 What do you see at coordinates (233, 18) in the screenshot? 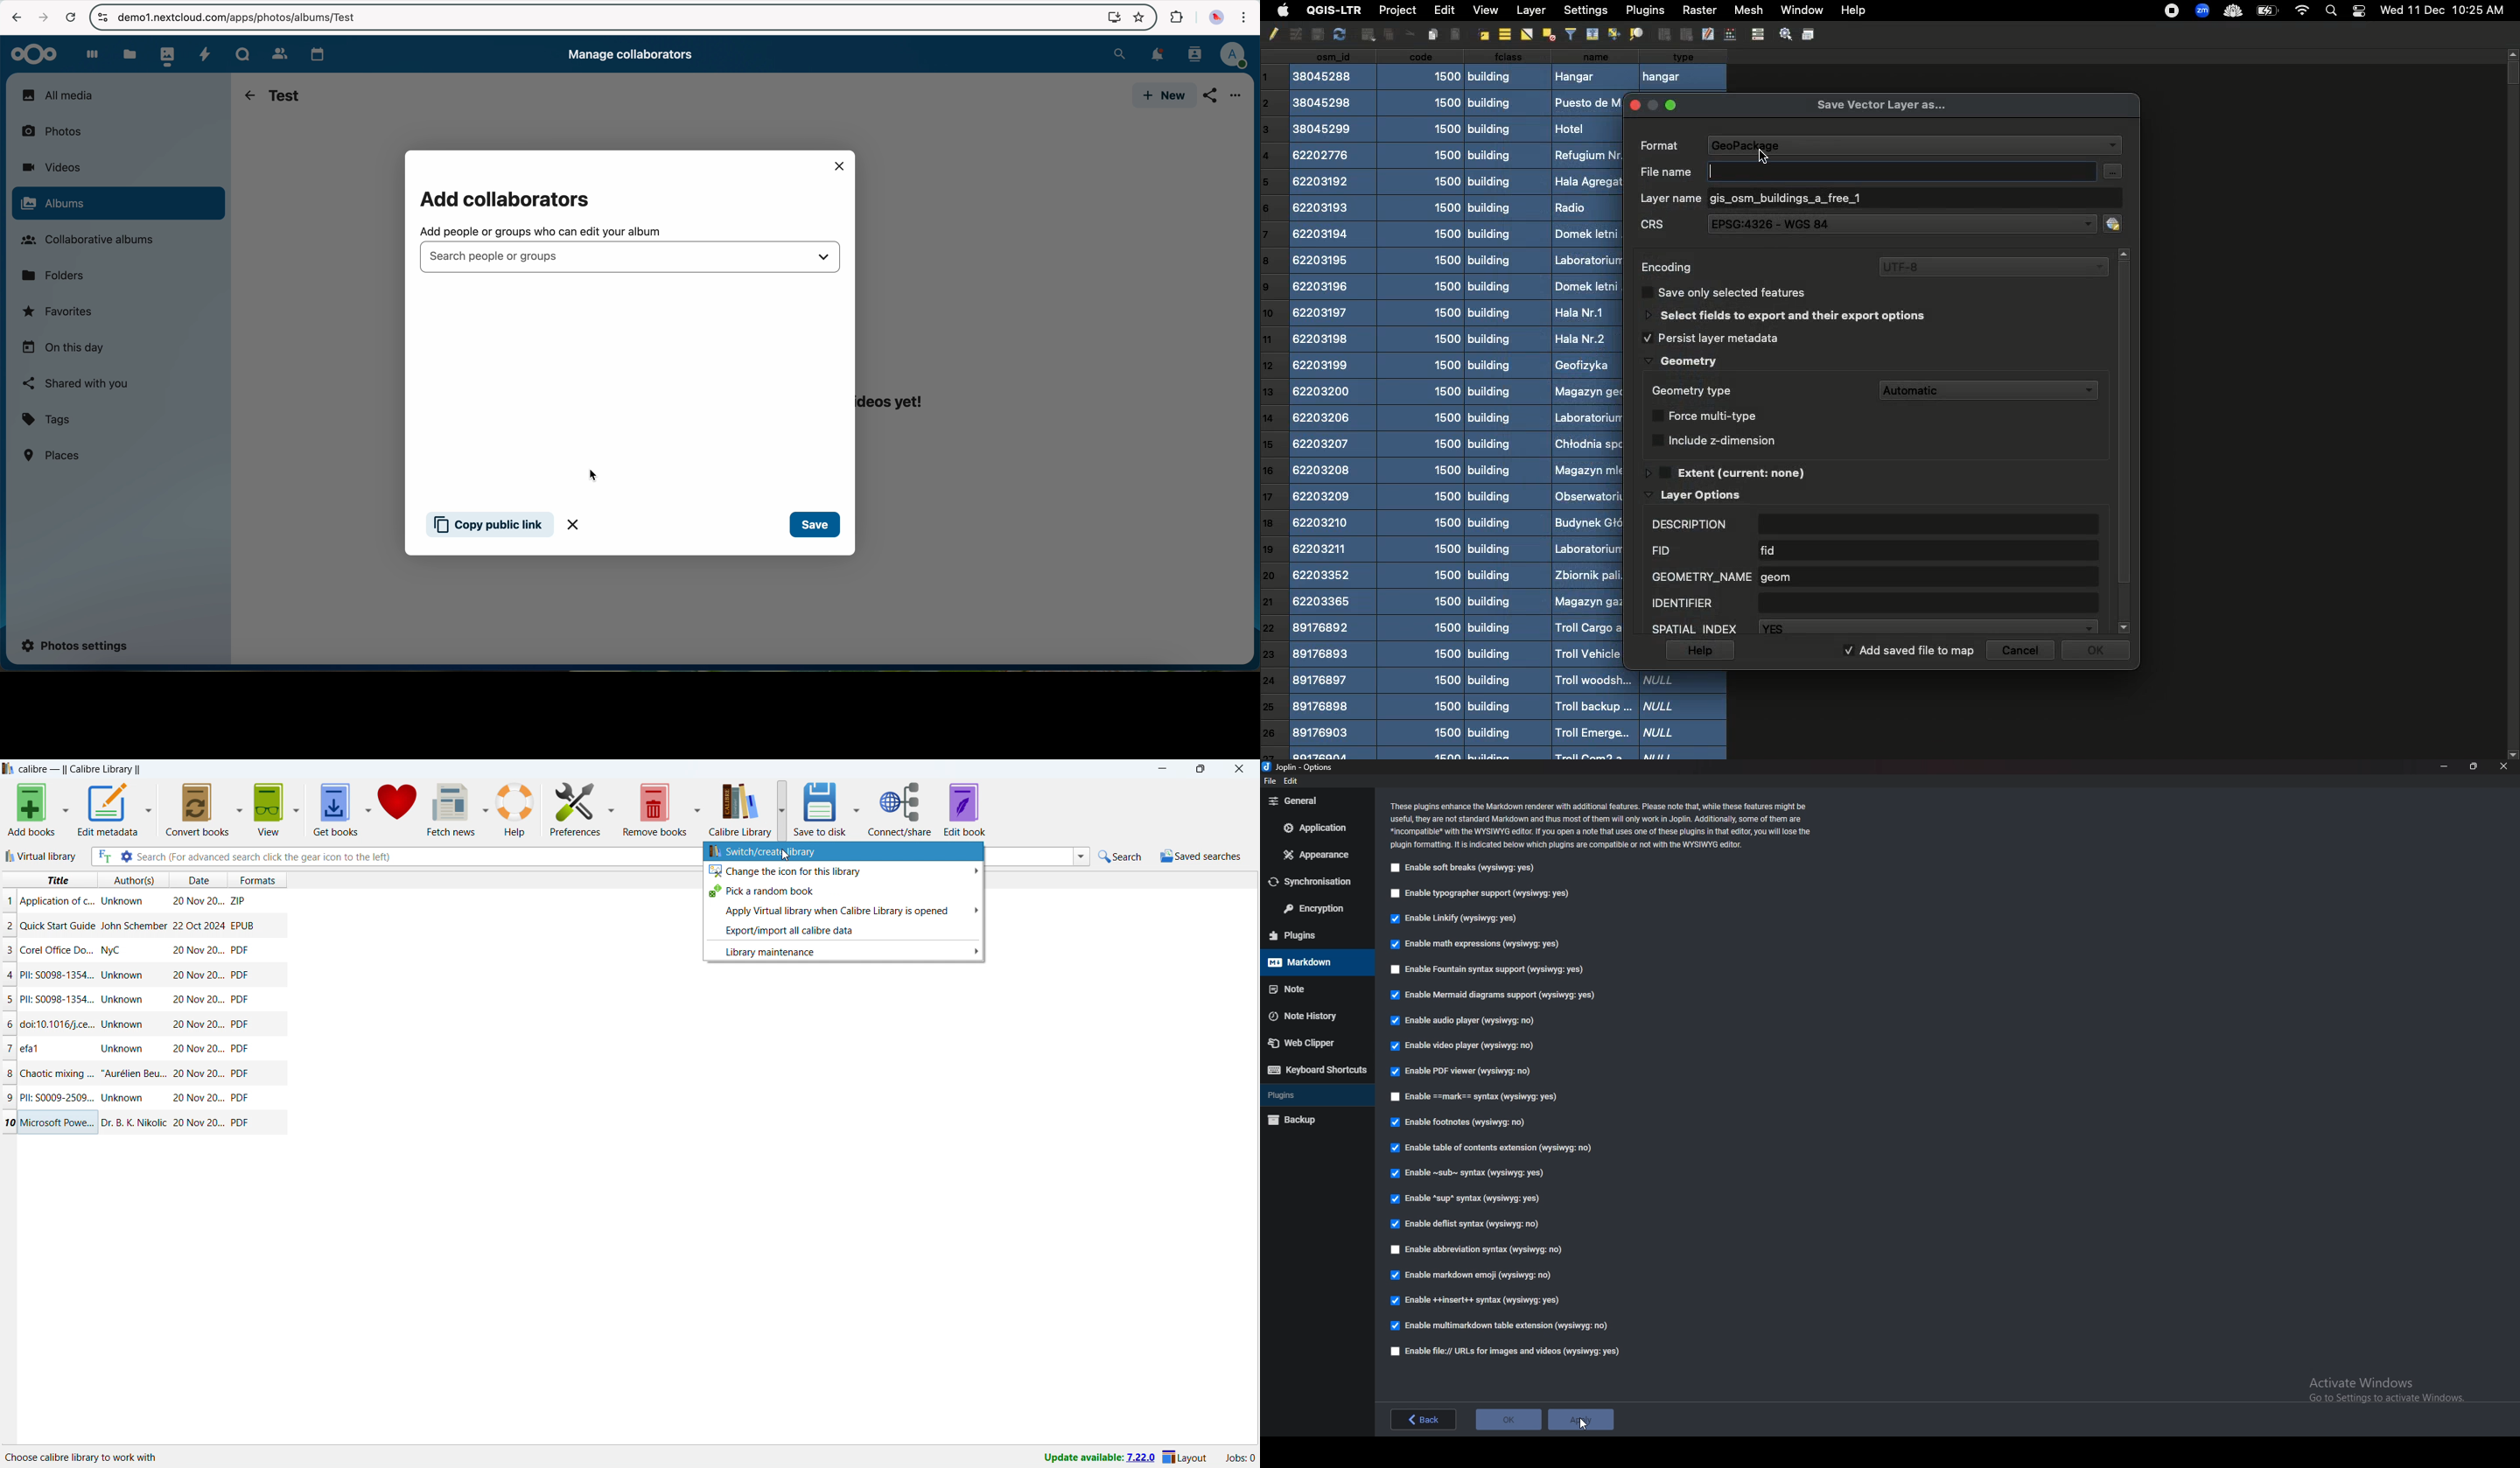
I see `url` at bounding box center [233, 18].